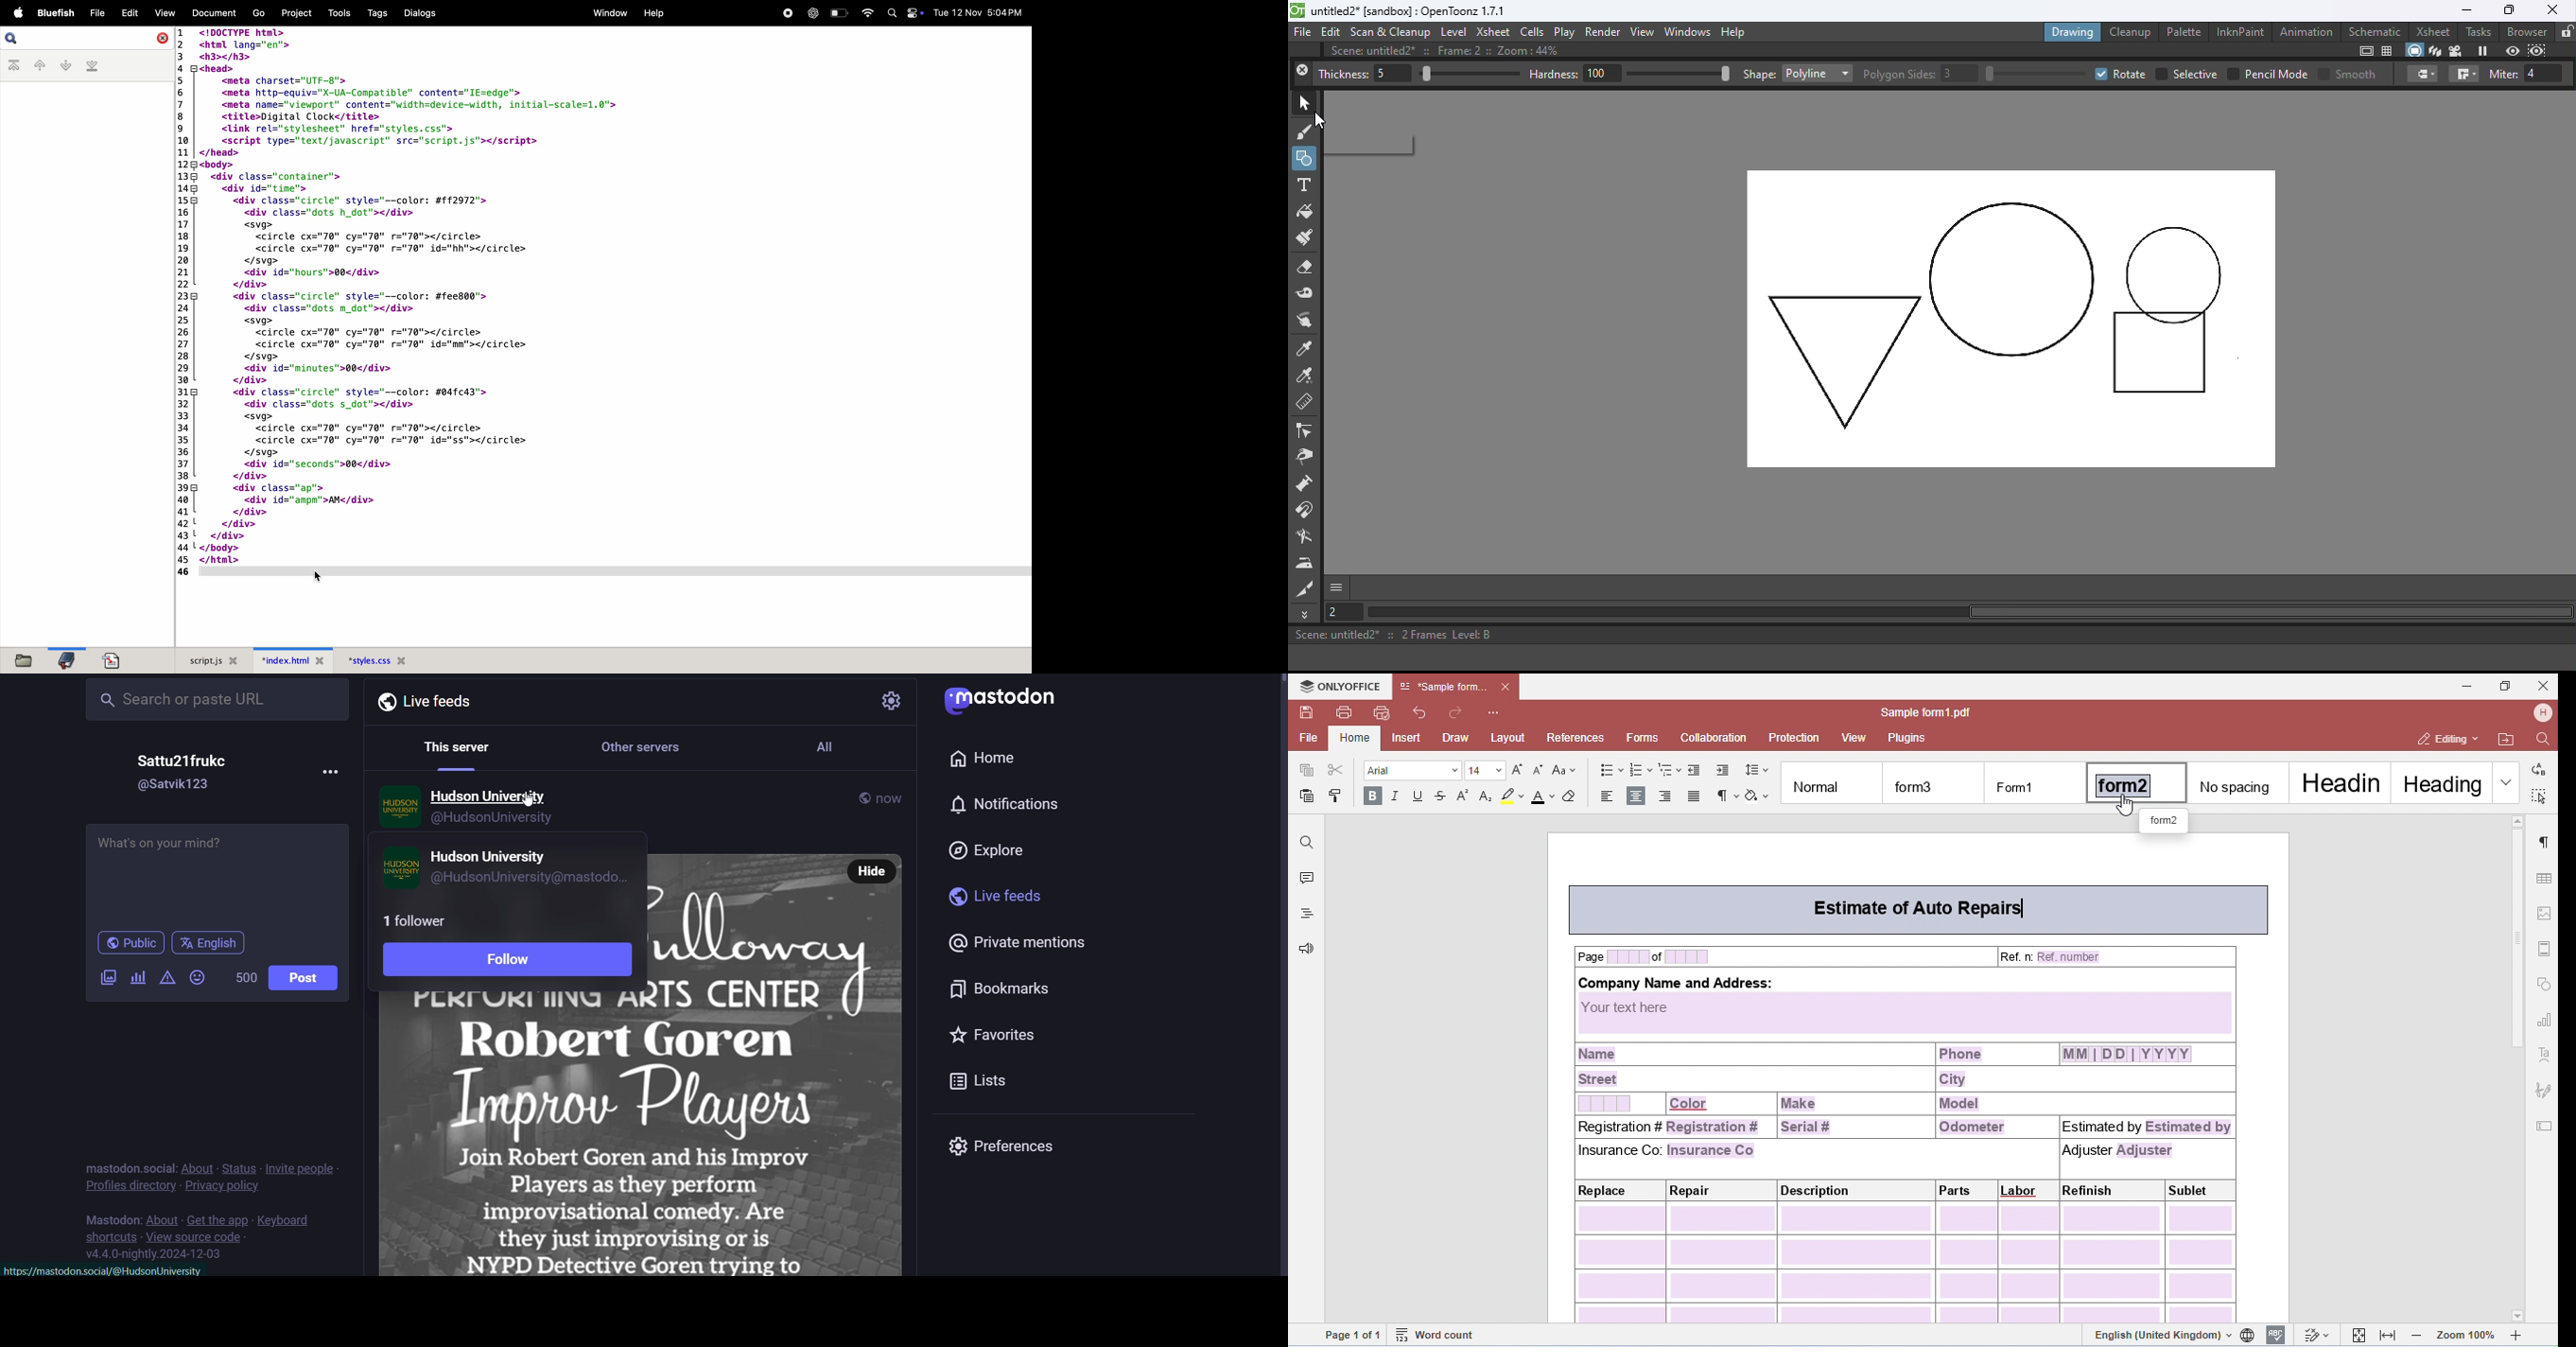 The image size is (2576, 1372). What do you see at coordinates (2508, 9) in the screenshot?
I see `Maximize` at bounding box center [2508, 9].